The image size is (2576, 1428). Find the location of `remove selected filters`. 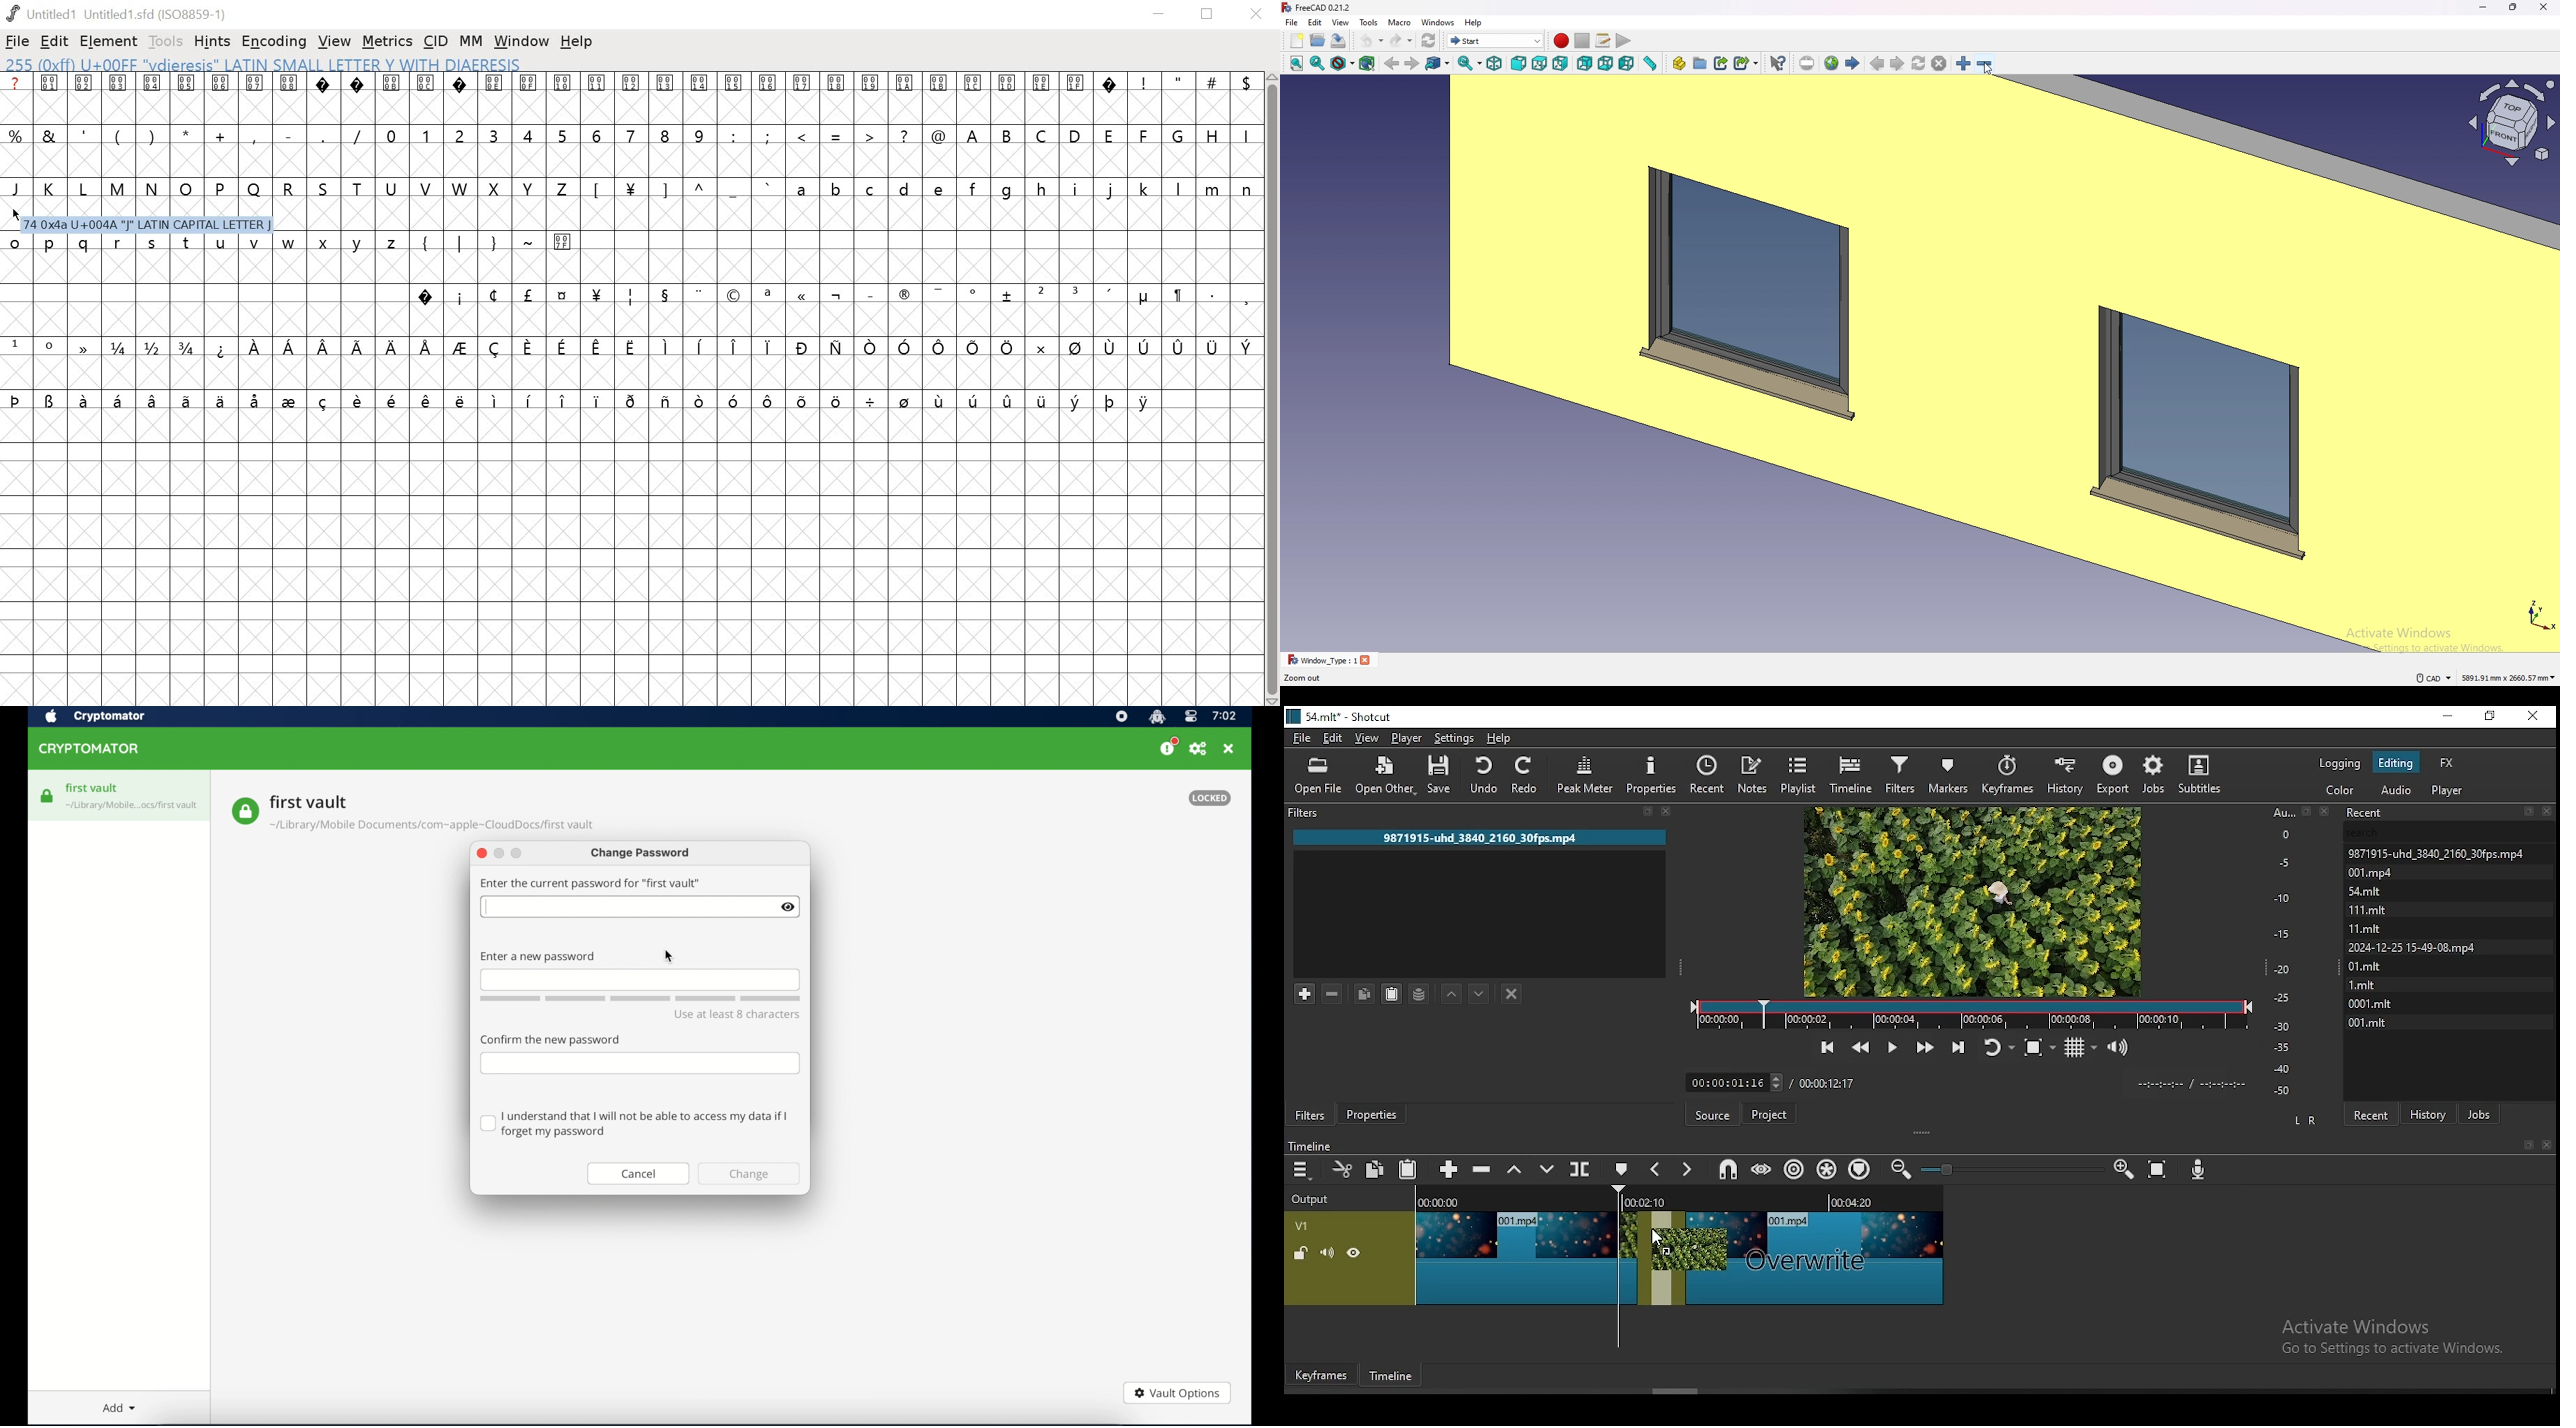

remove selected filters is located at coordinates (1331, 994).